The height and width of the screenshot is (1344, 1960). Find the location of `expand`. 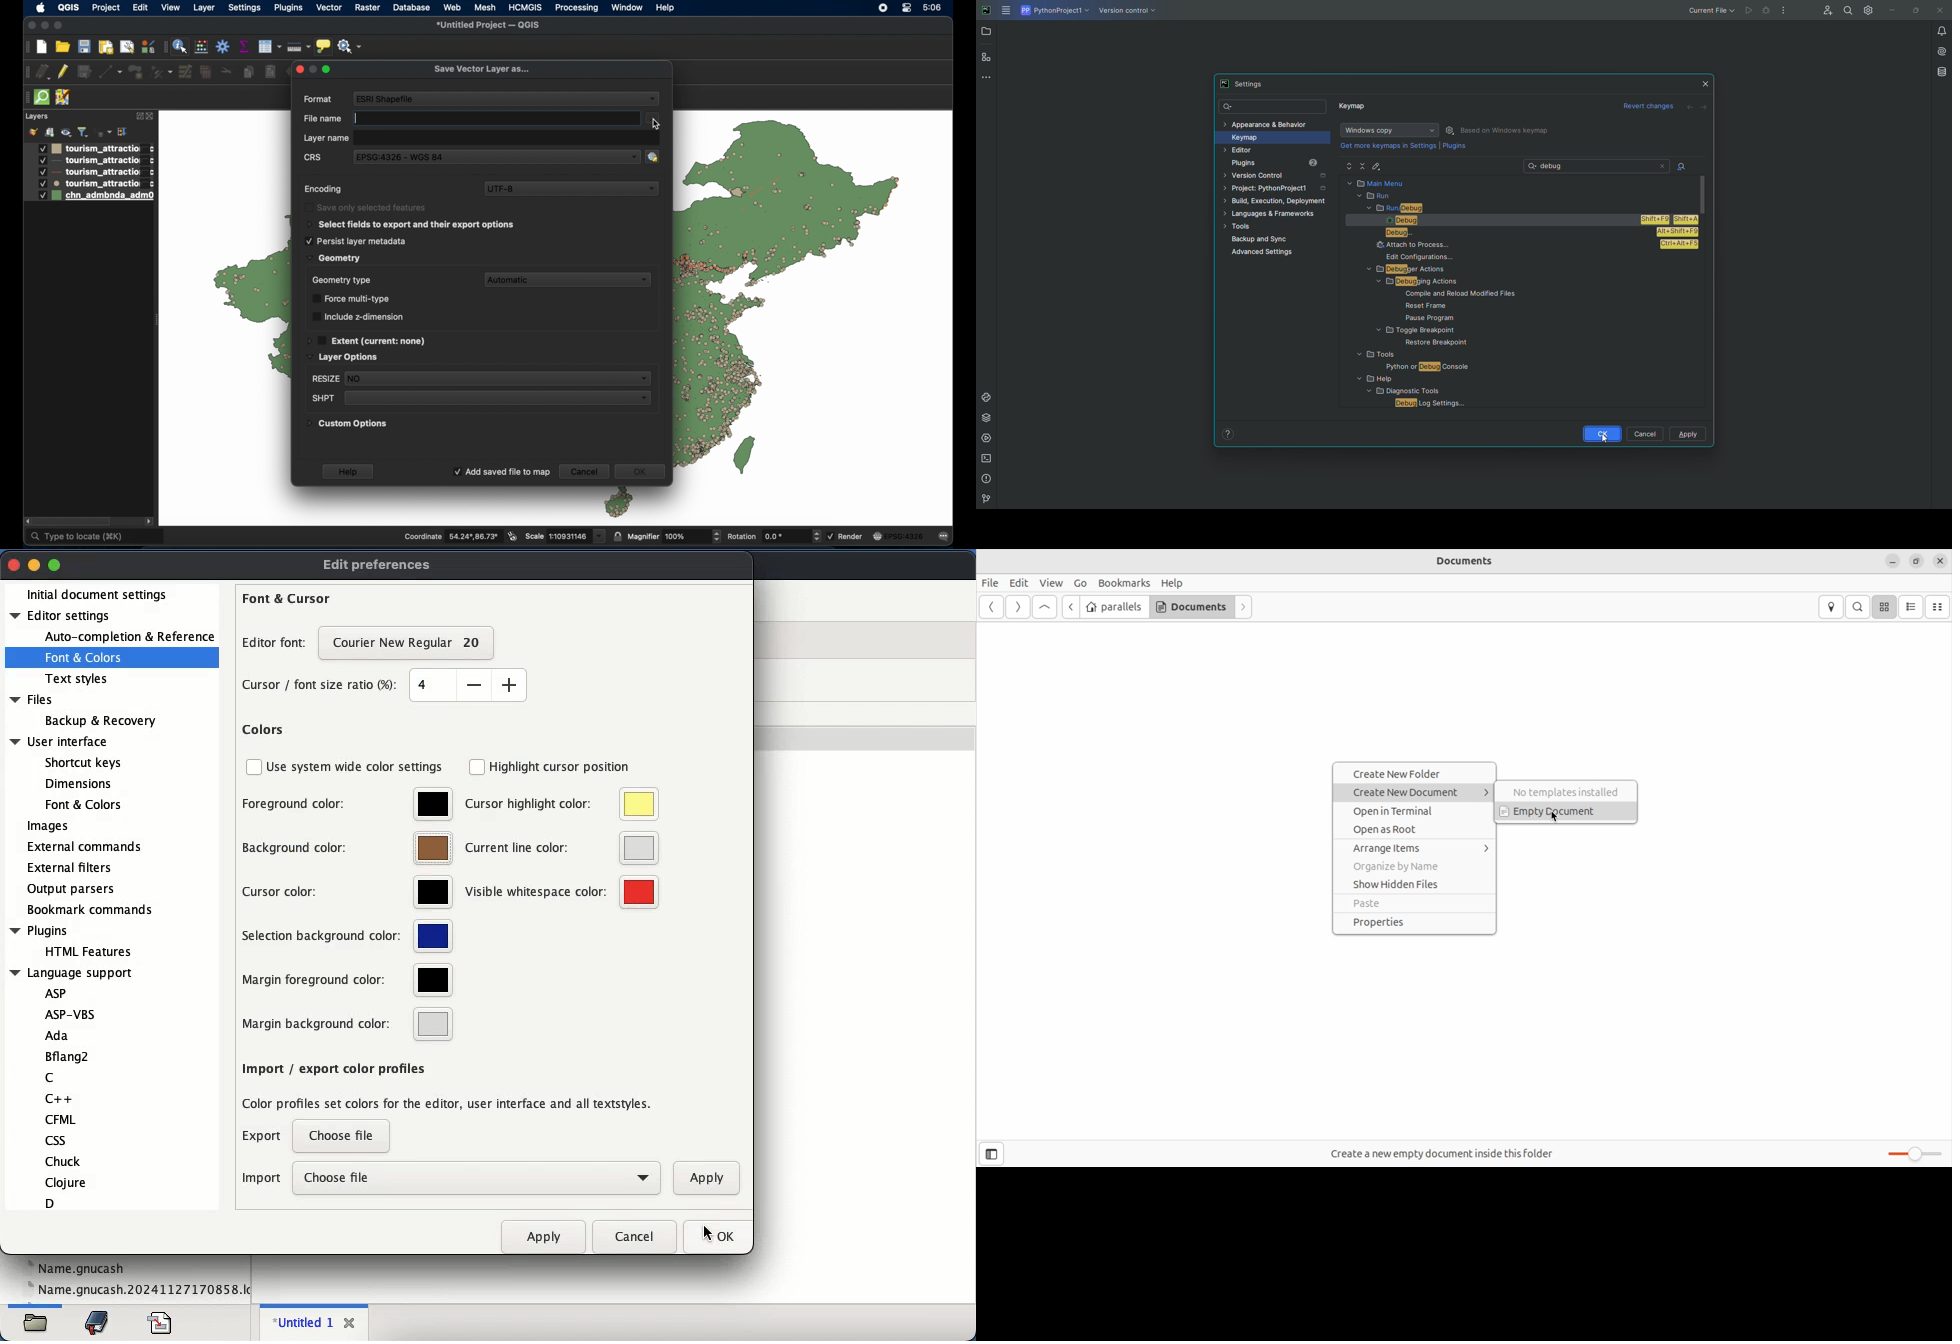

expand is located at coordinates (138, 116).